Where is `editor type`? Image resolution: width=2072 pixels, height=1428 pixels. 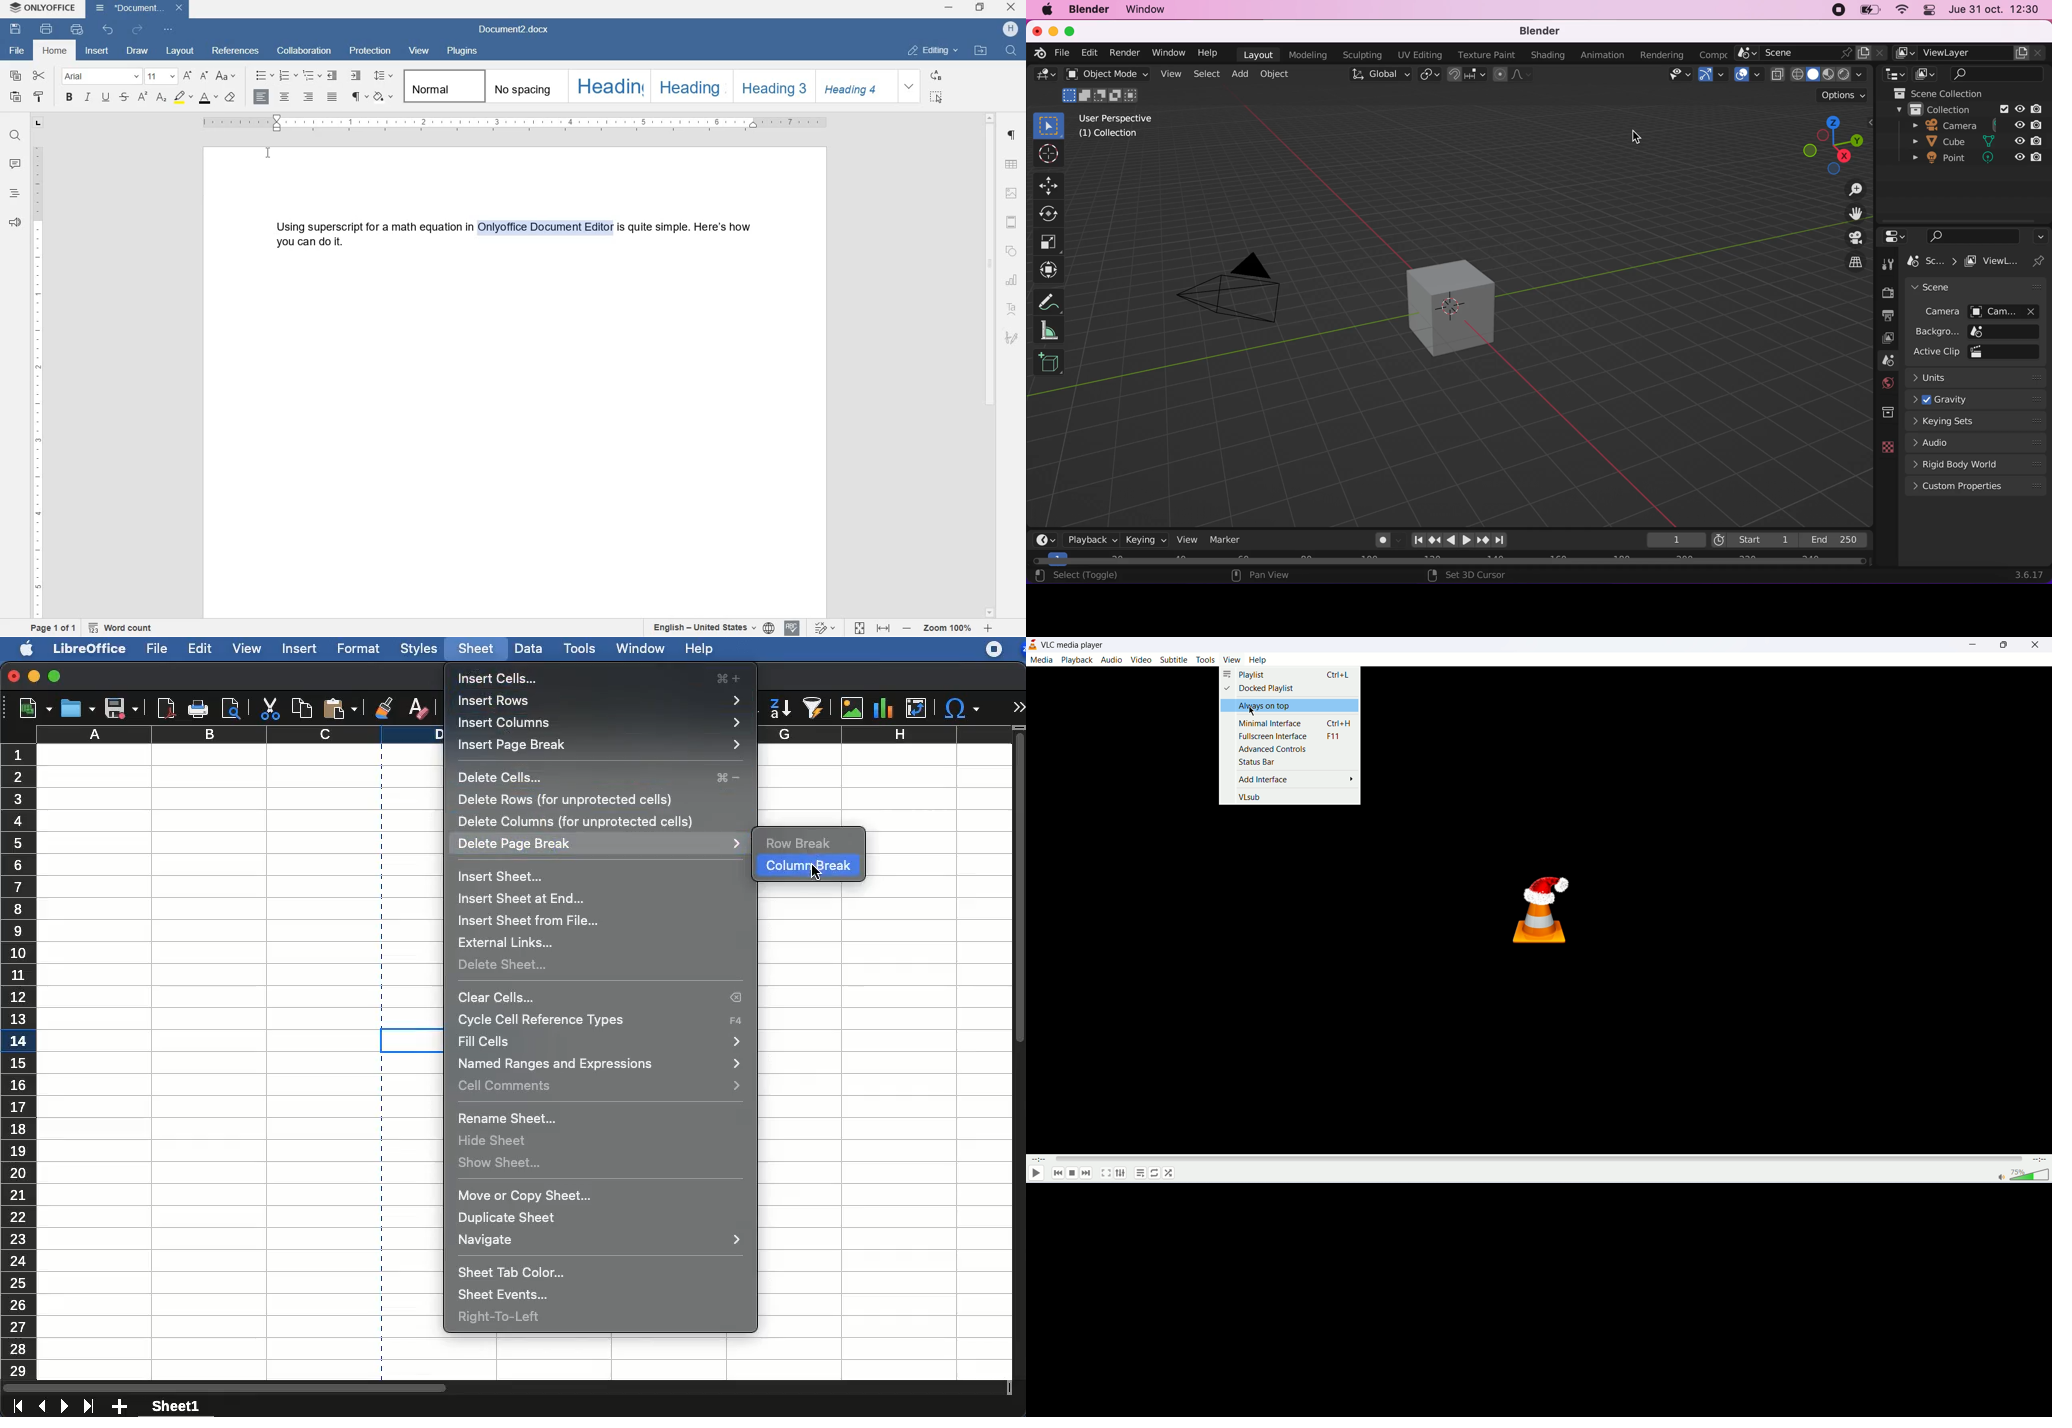
editor type is located at coordinates (1896, 235).